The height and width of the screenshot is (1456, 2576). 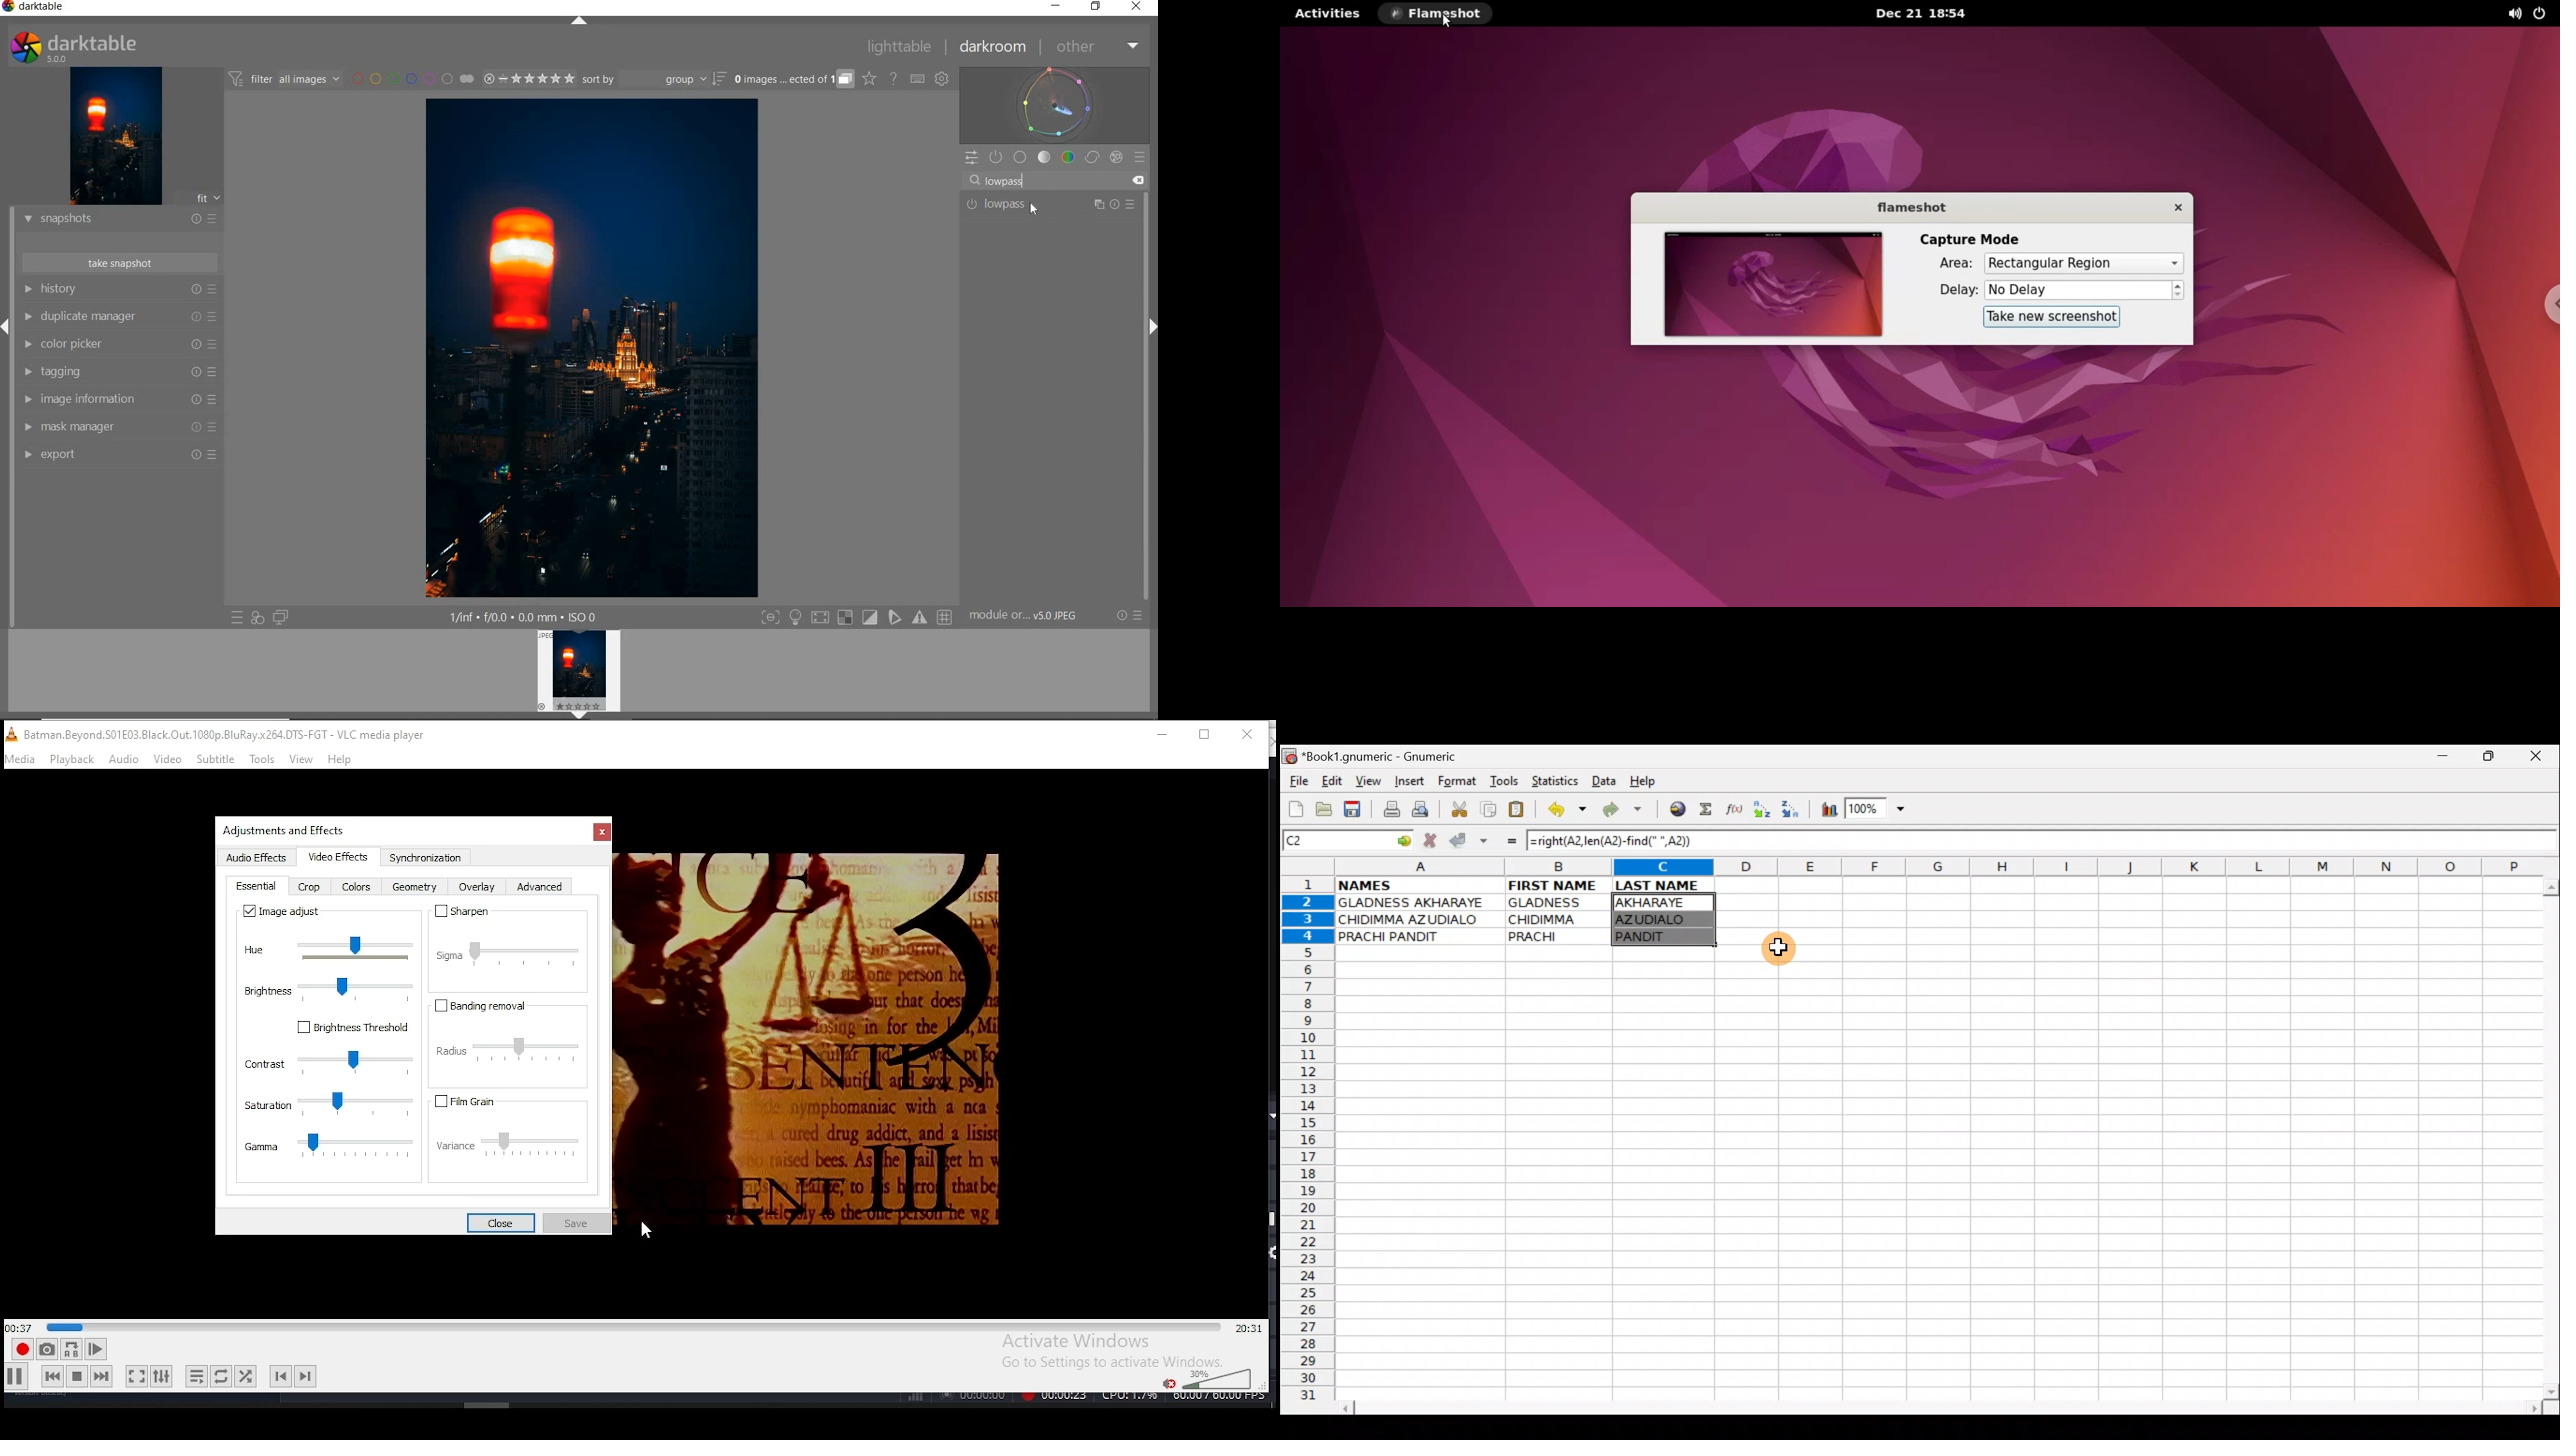 What do you see at coordinates (353, 1031) in the screenshot?
I see `Brightness threshold on/off` at bounding box center [353, 1031].